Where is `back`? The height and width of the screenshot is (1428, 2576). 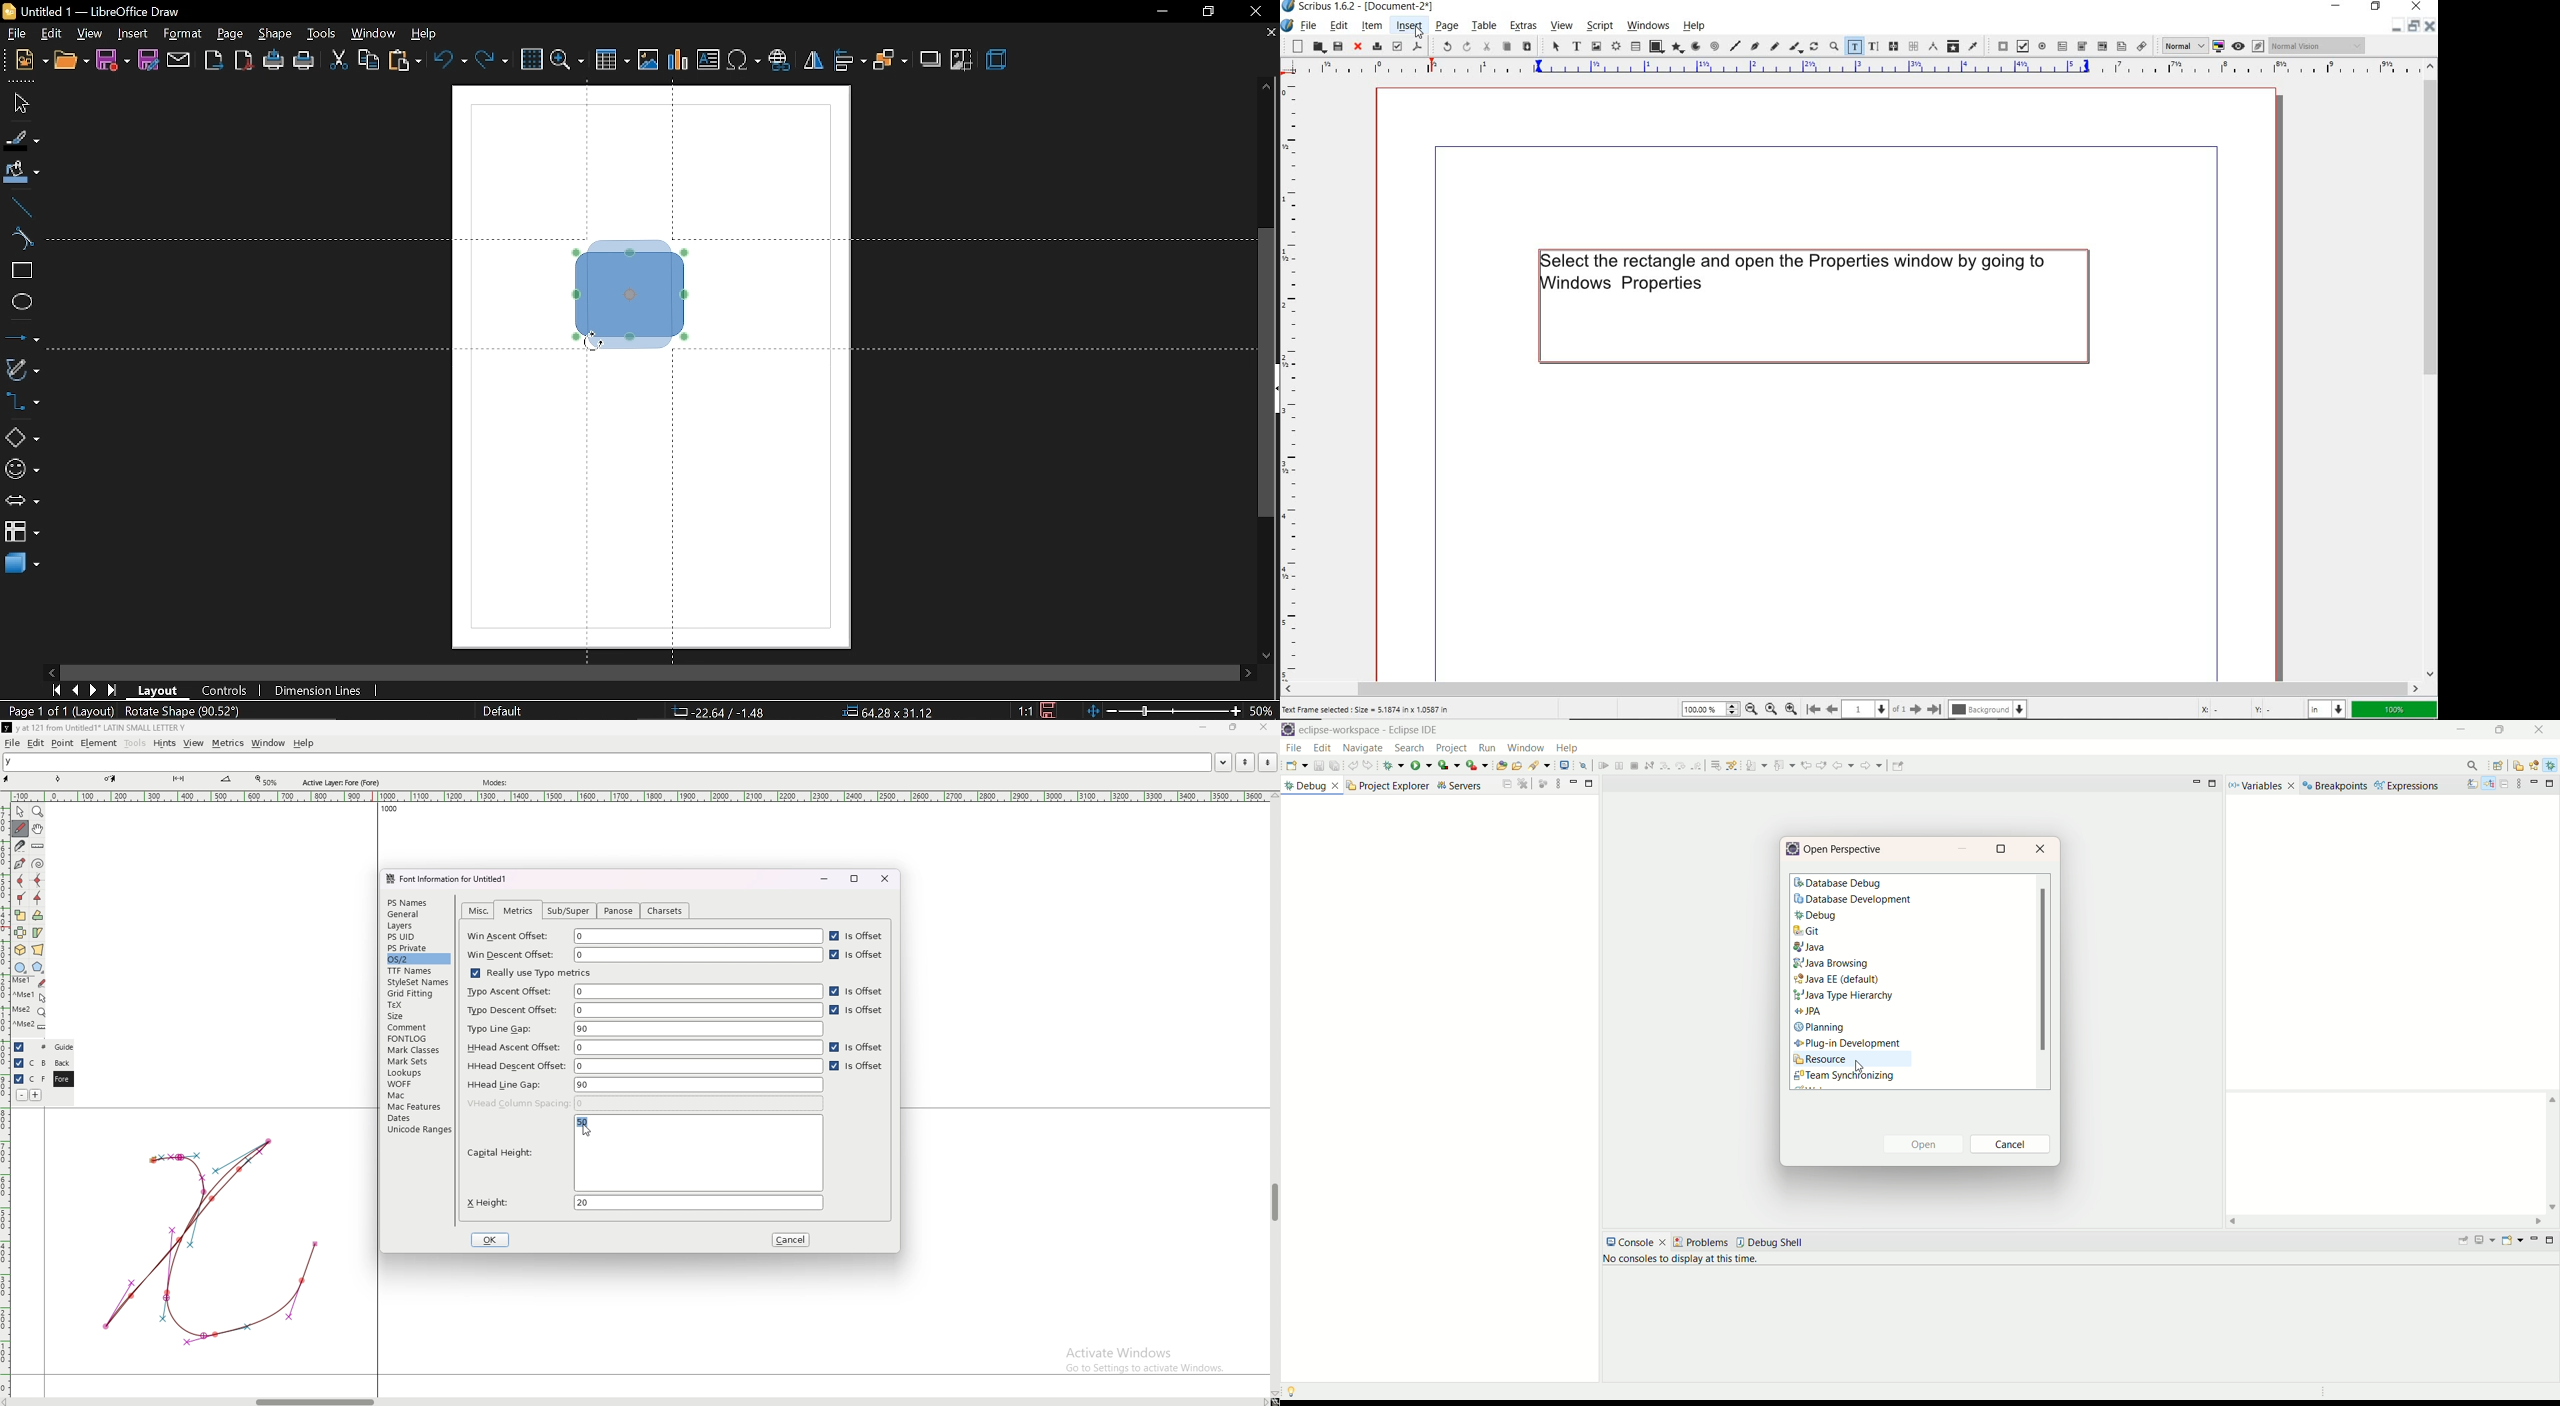 back is located at coordinates (62, 1063).